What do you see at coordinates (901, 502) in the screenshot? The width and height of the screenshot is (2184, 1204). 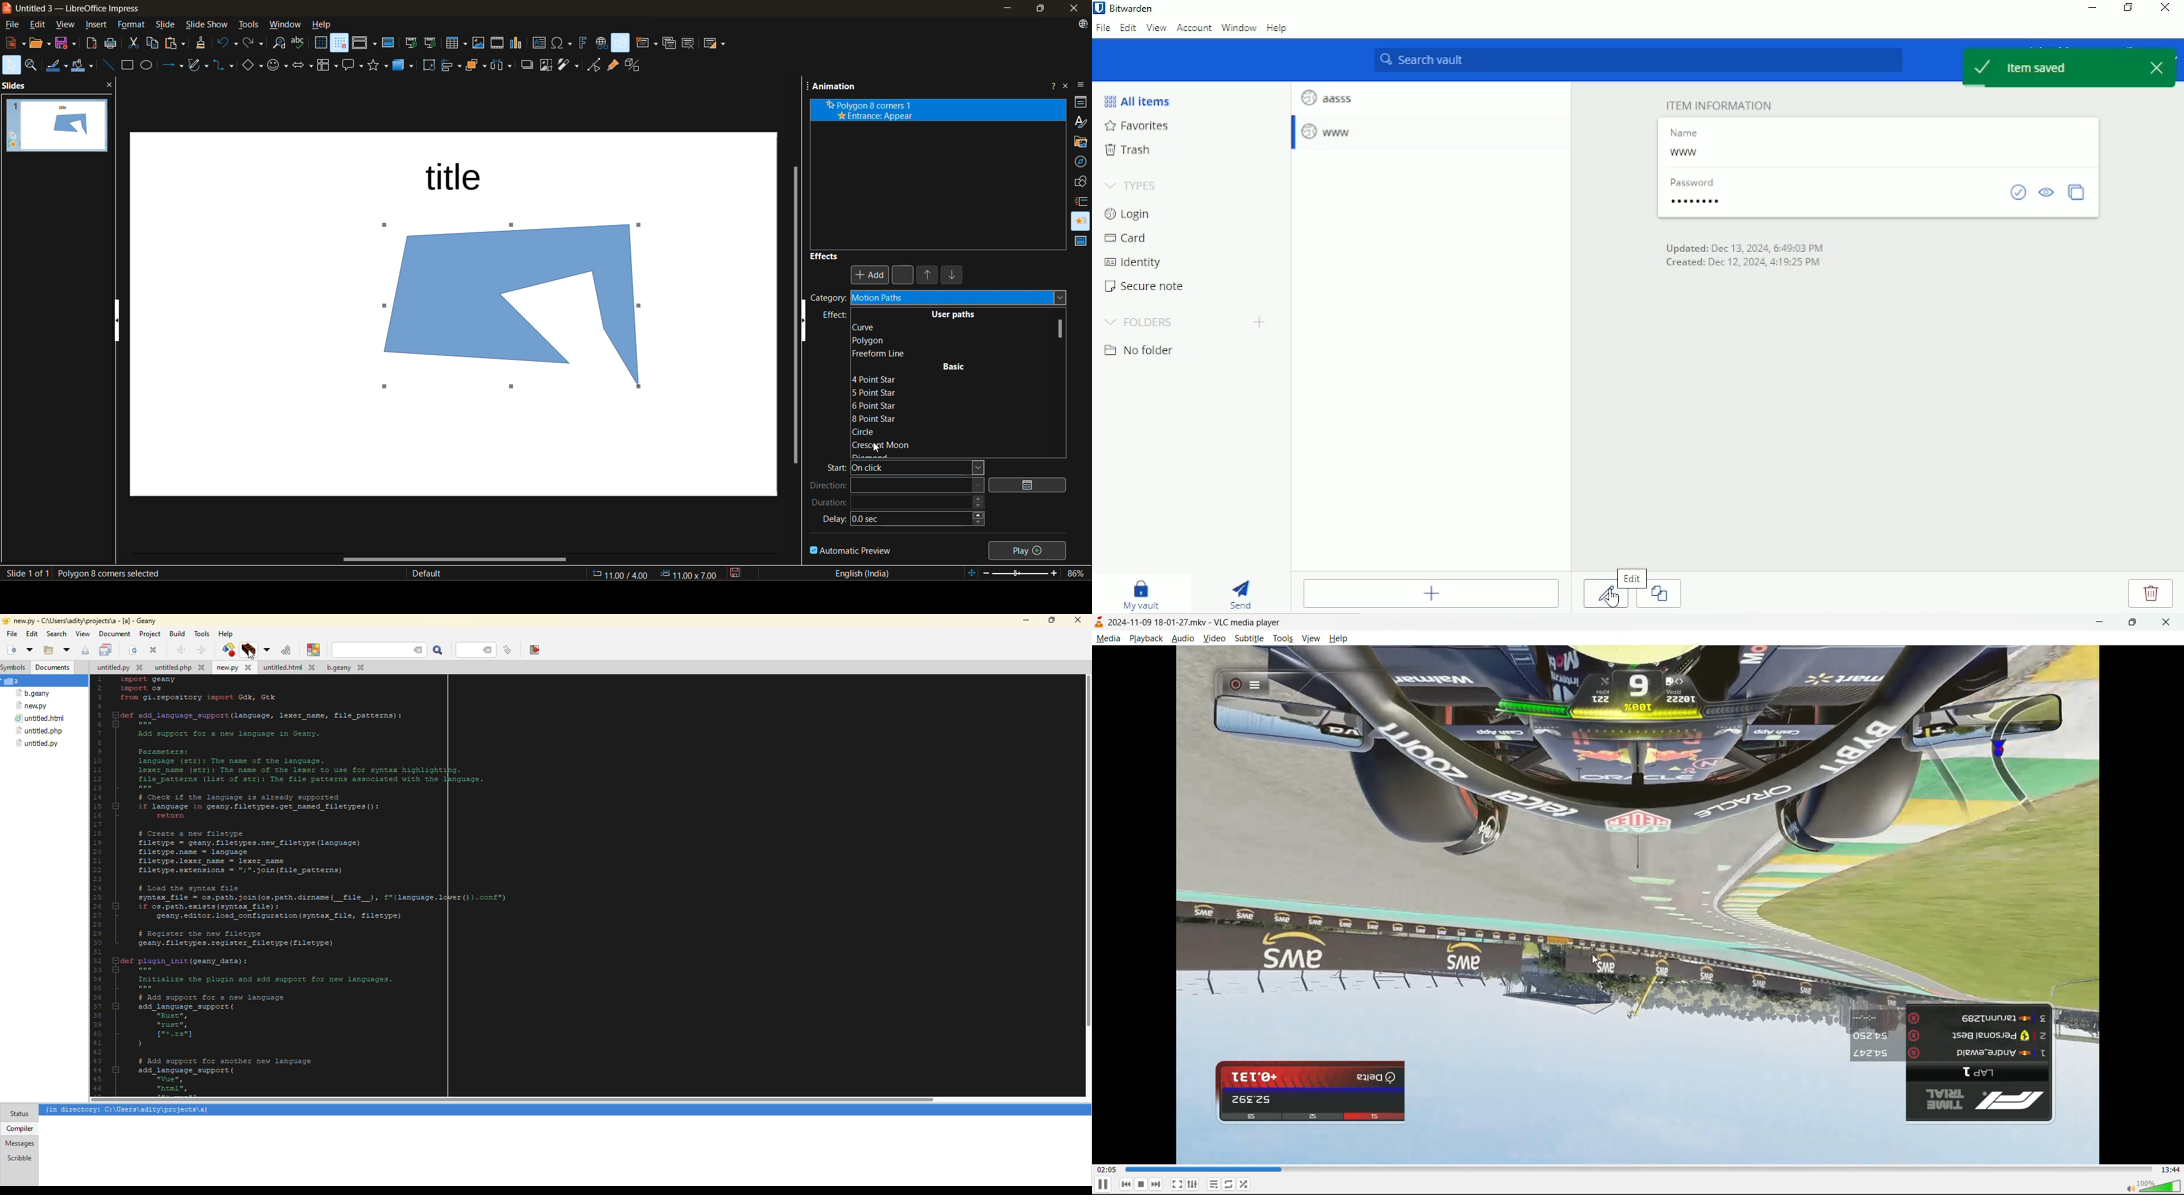 I see `duration` at bounding box center [901, 502].